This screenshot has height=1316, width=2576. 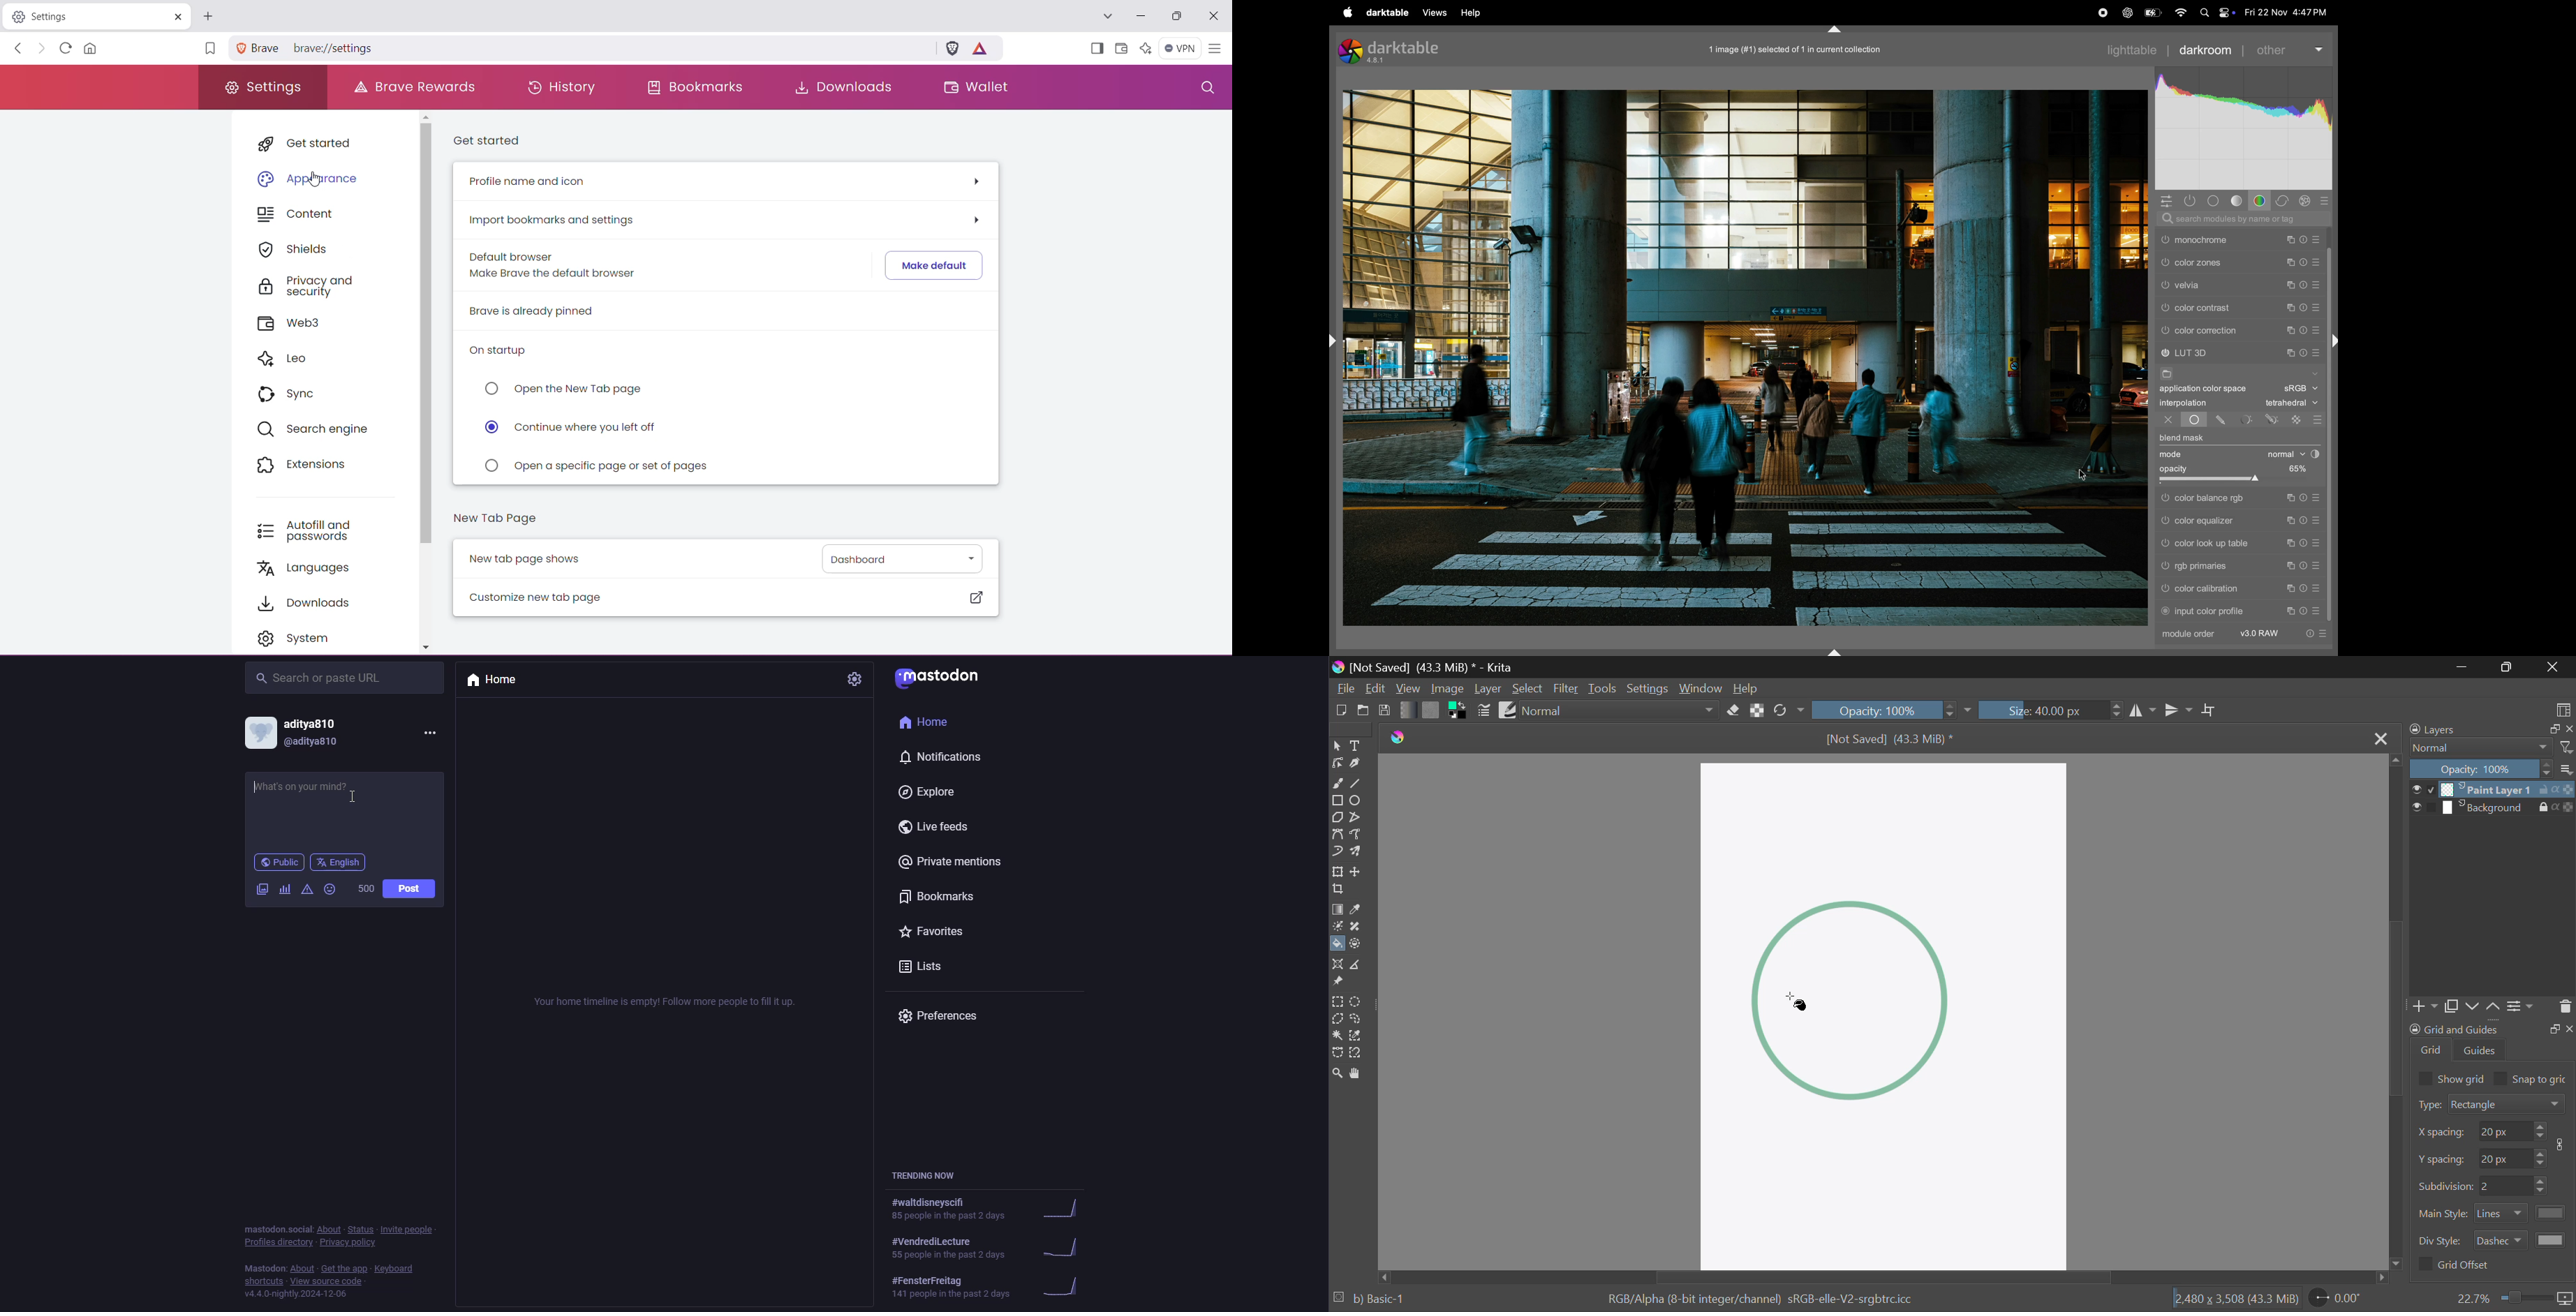 What do you see at coordinates (2510, 667) in the screenshot?
I see `Minimize` at bounding box center [2510, 667].